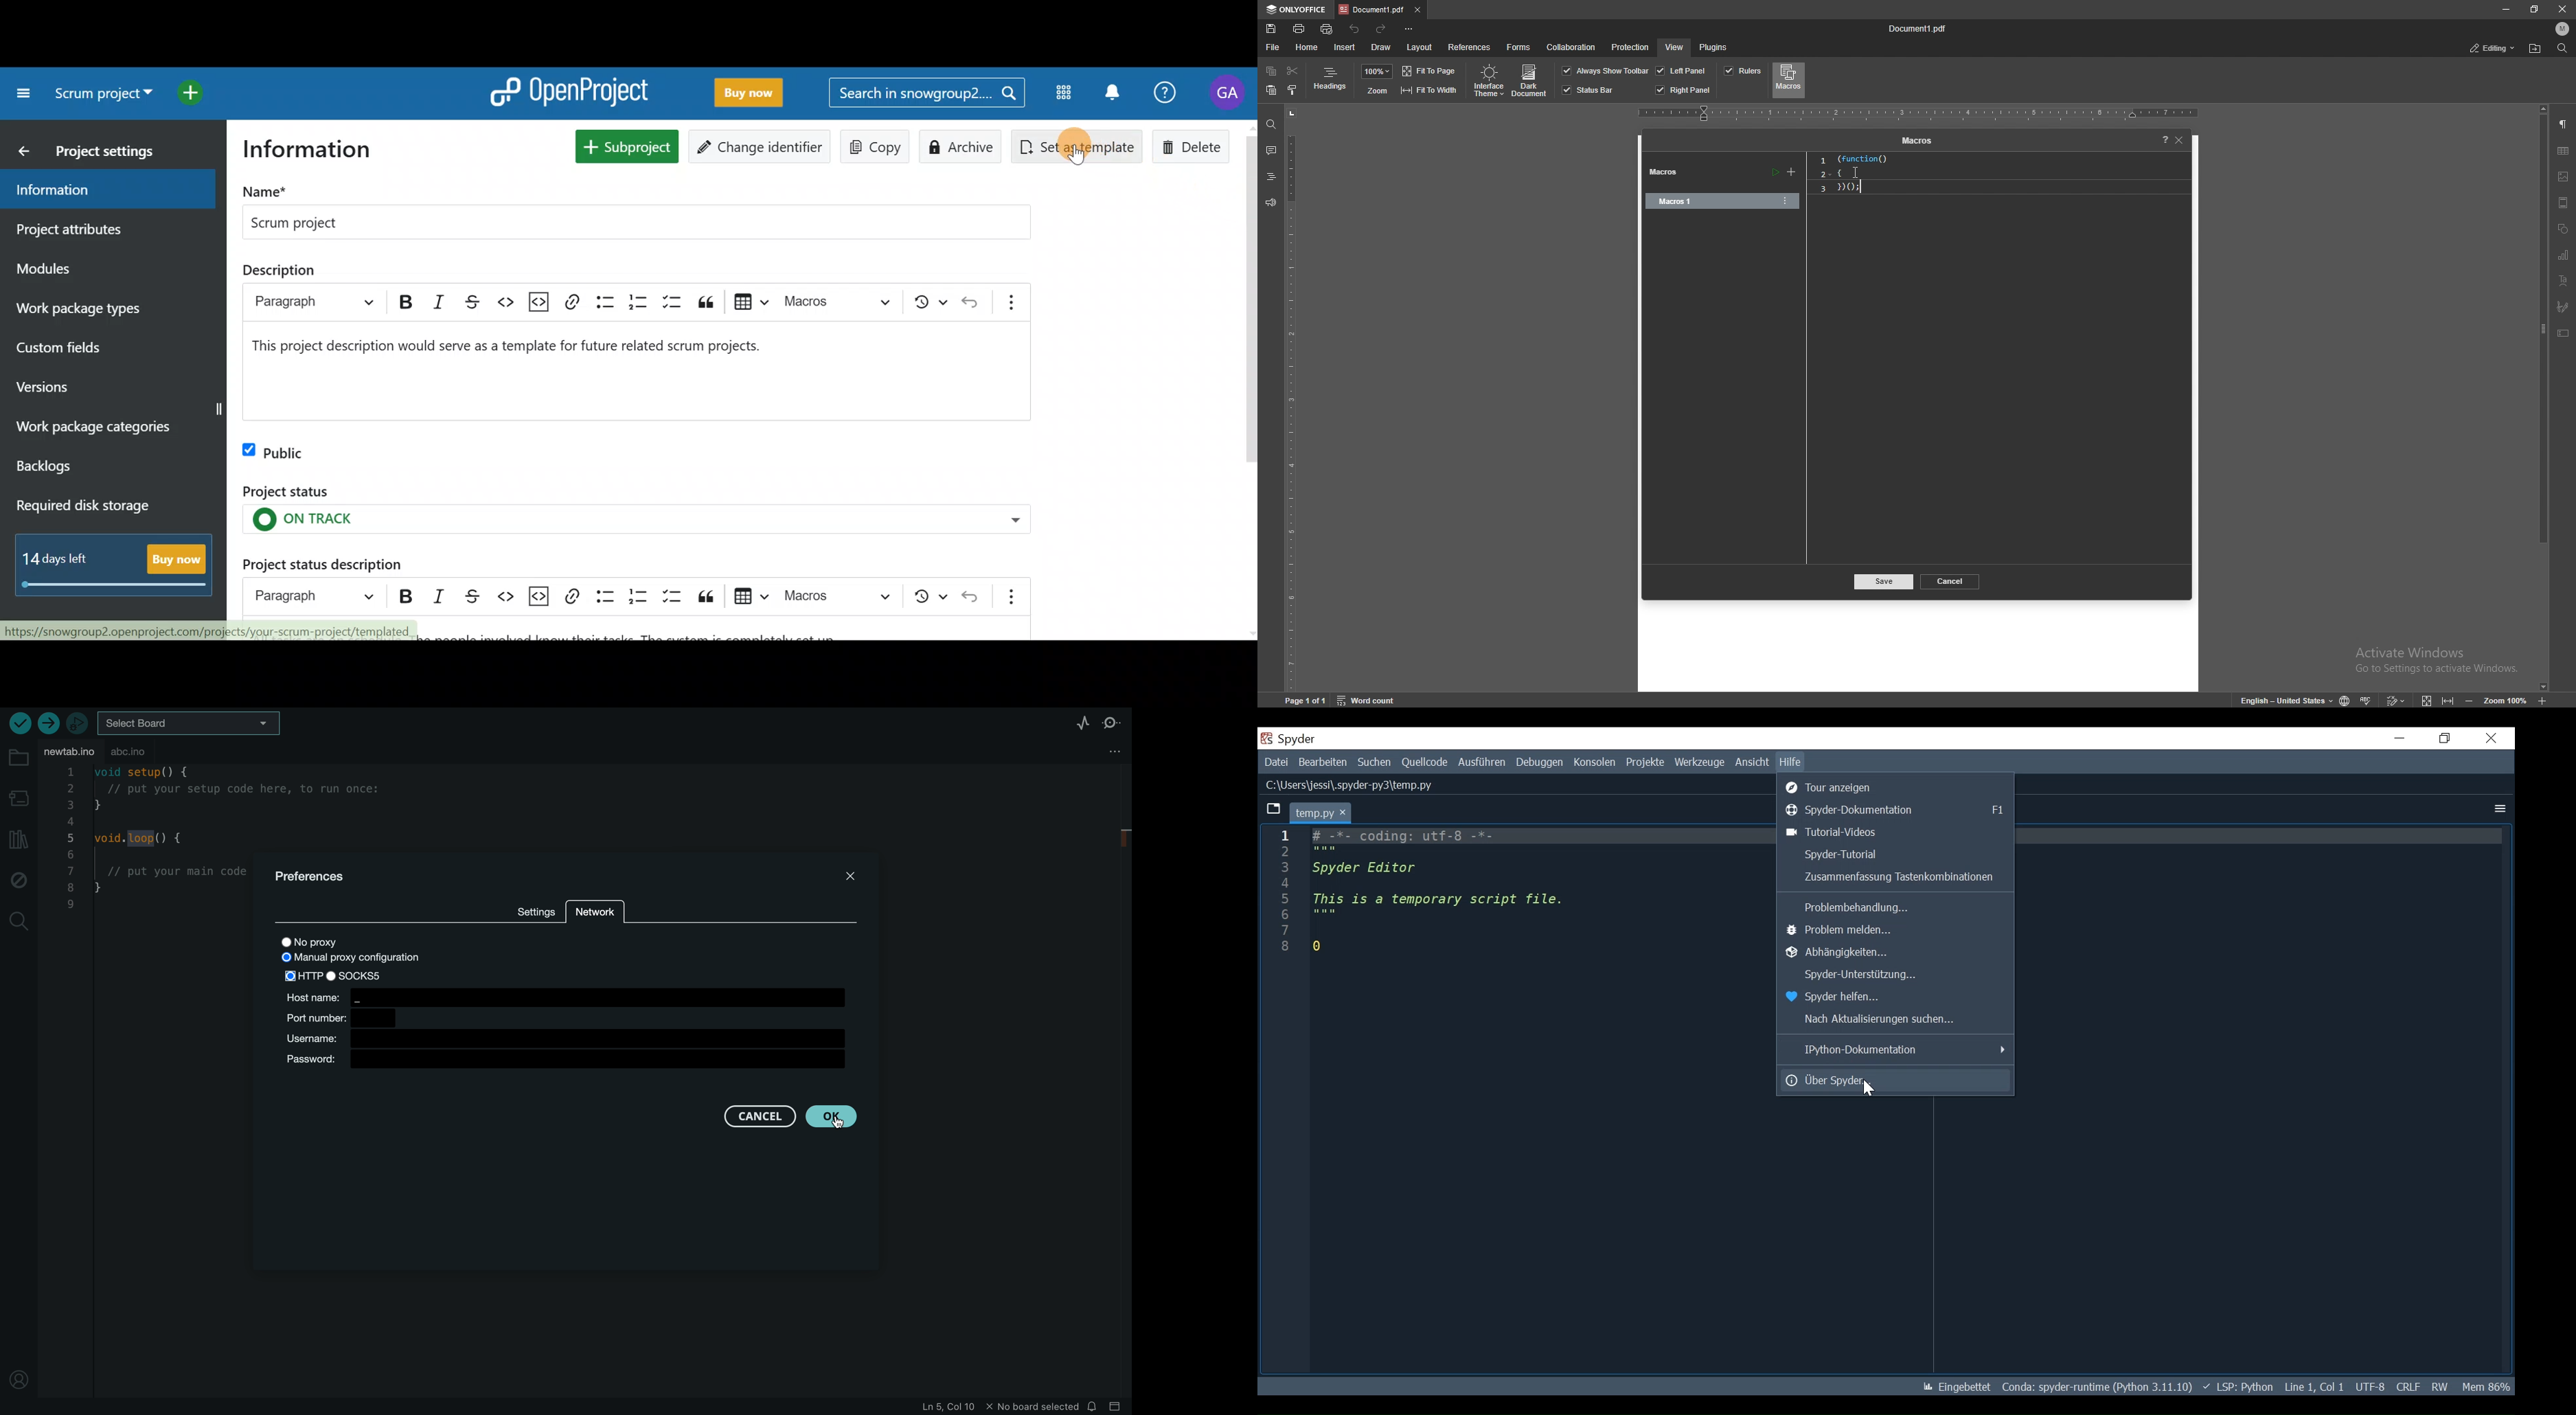 This screenshot has height=1428, width=2576. I want to click on Edit, so click(1322, 762).